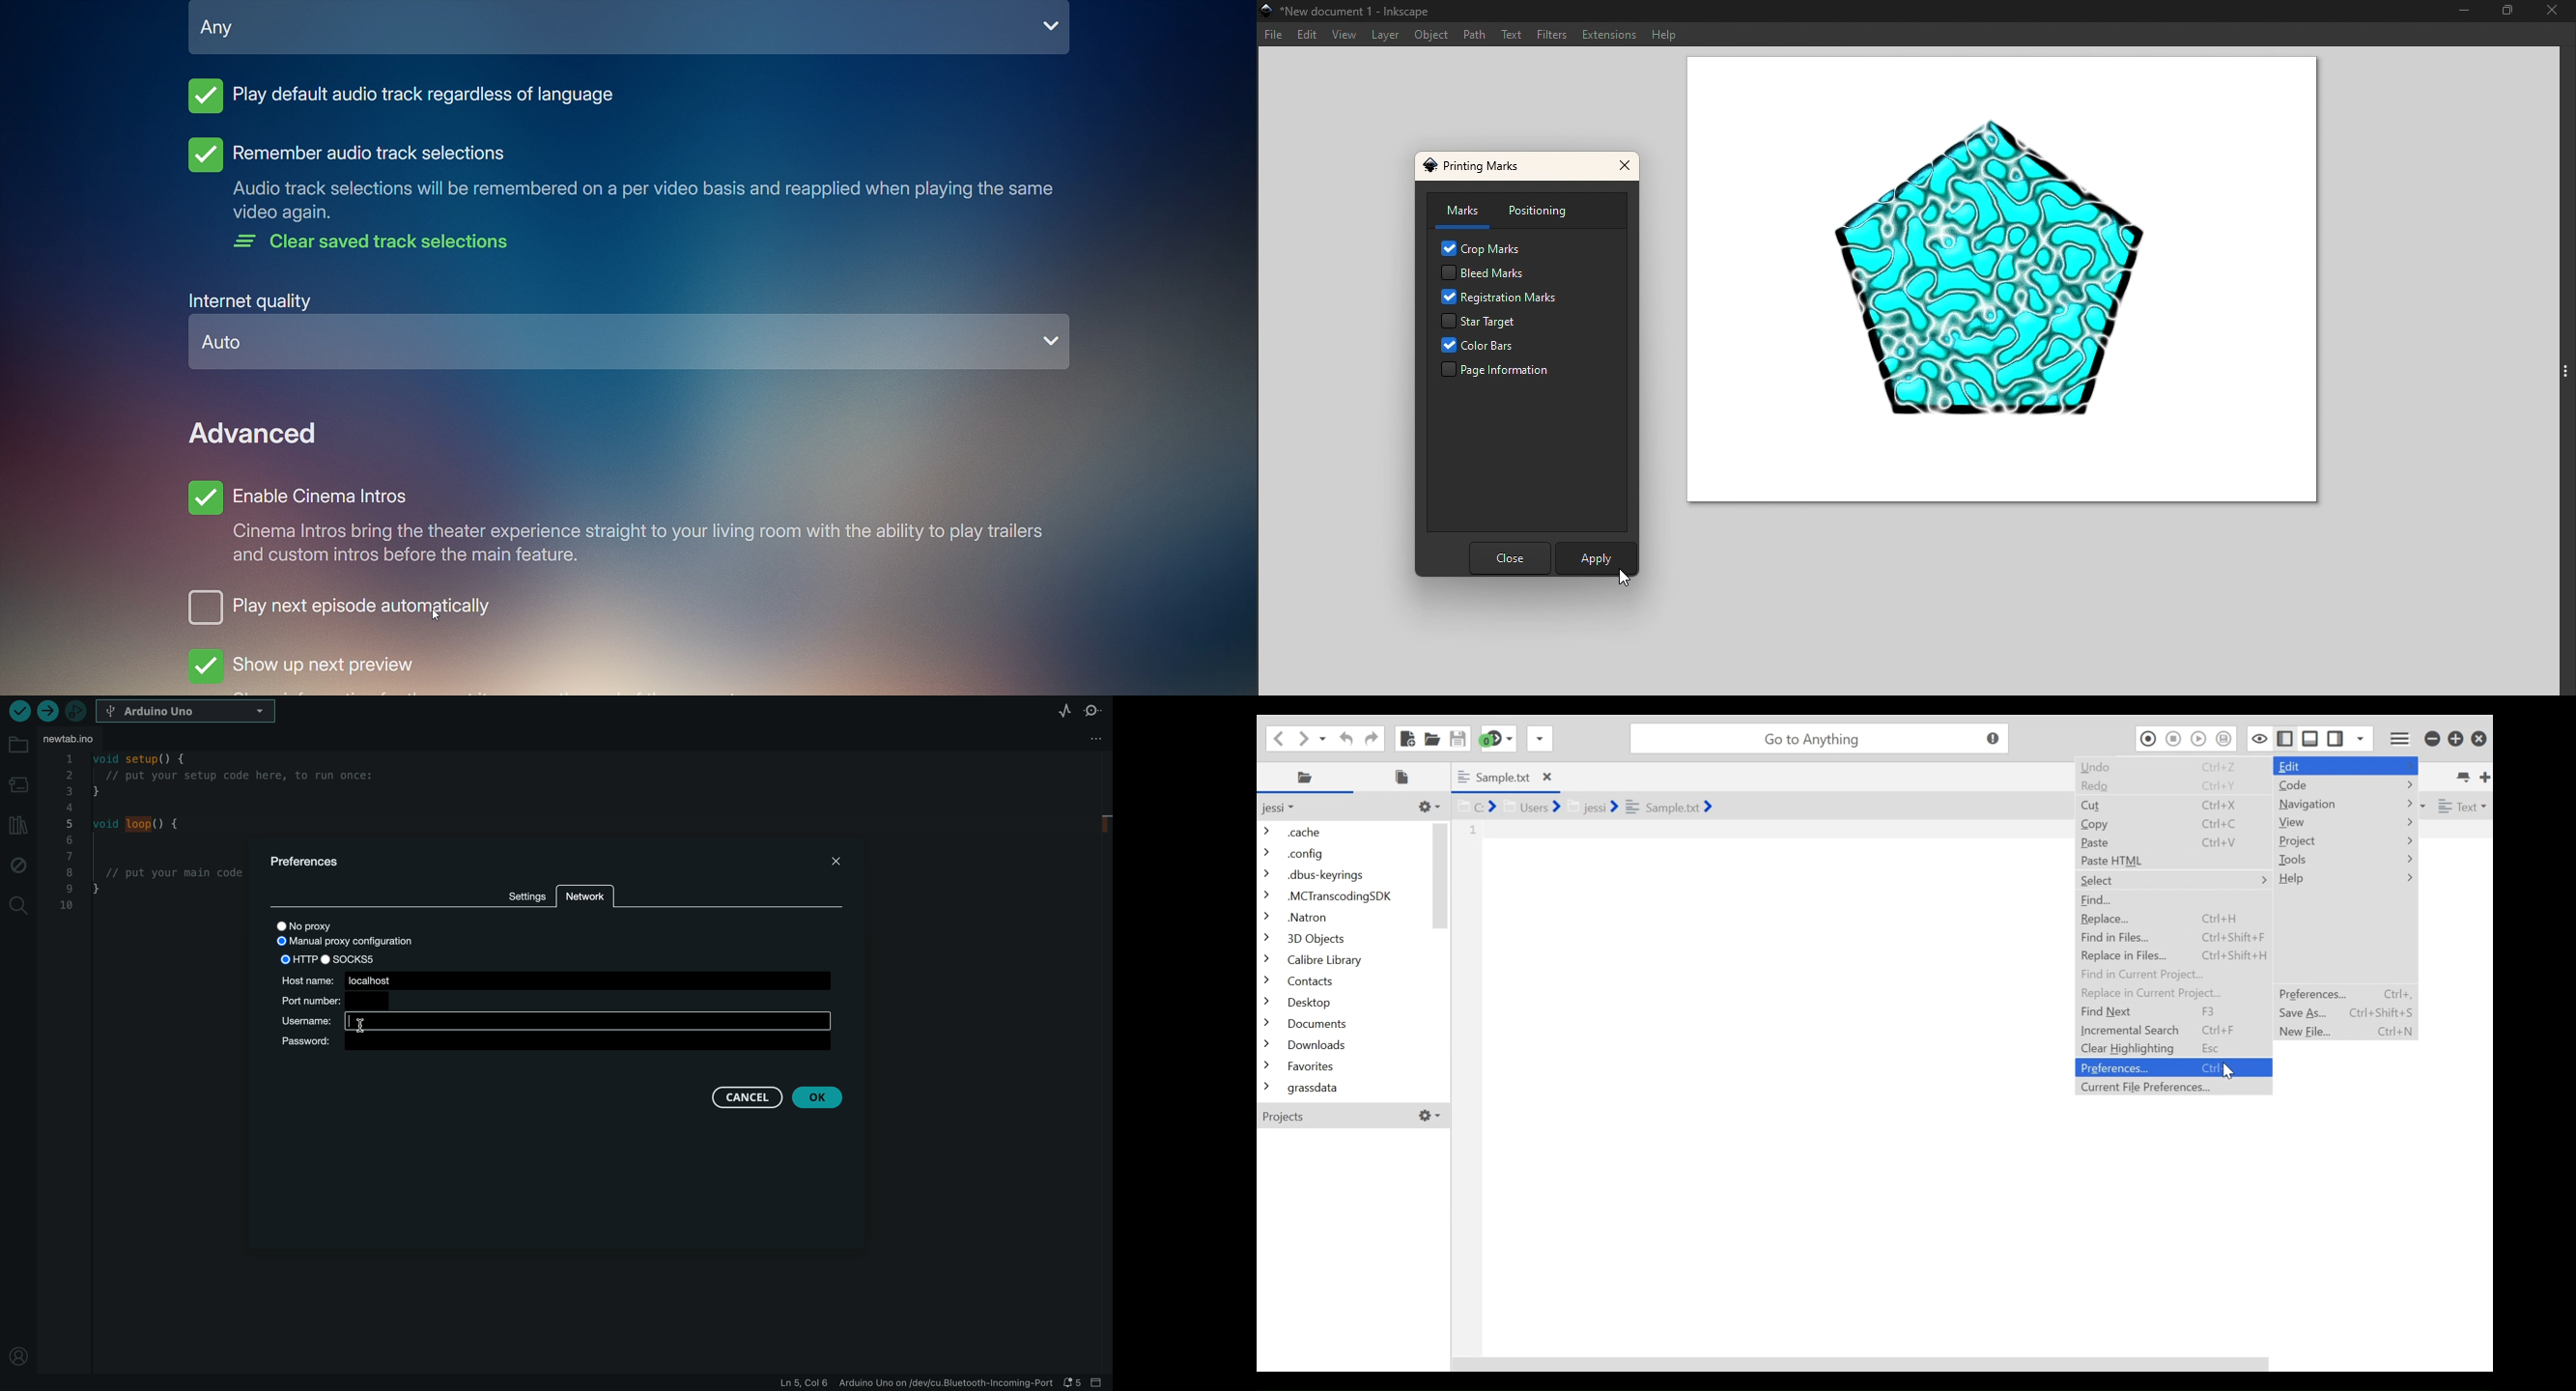  What do you see at coordinates (1544, 211) in the screenshot?
I see `Positioning` at bounding box center [1544, 211].